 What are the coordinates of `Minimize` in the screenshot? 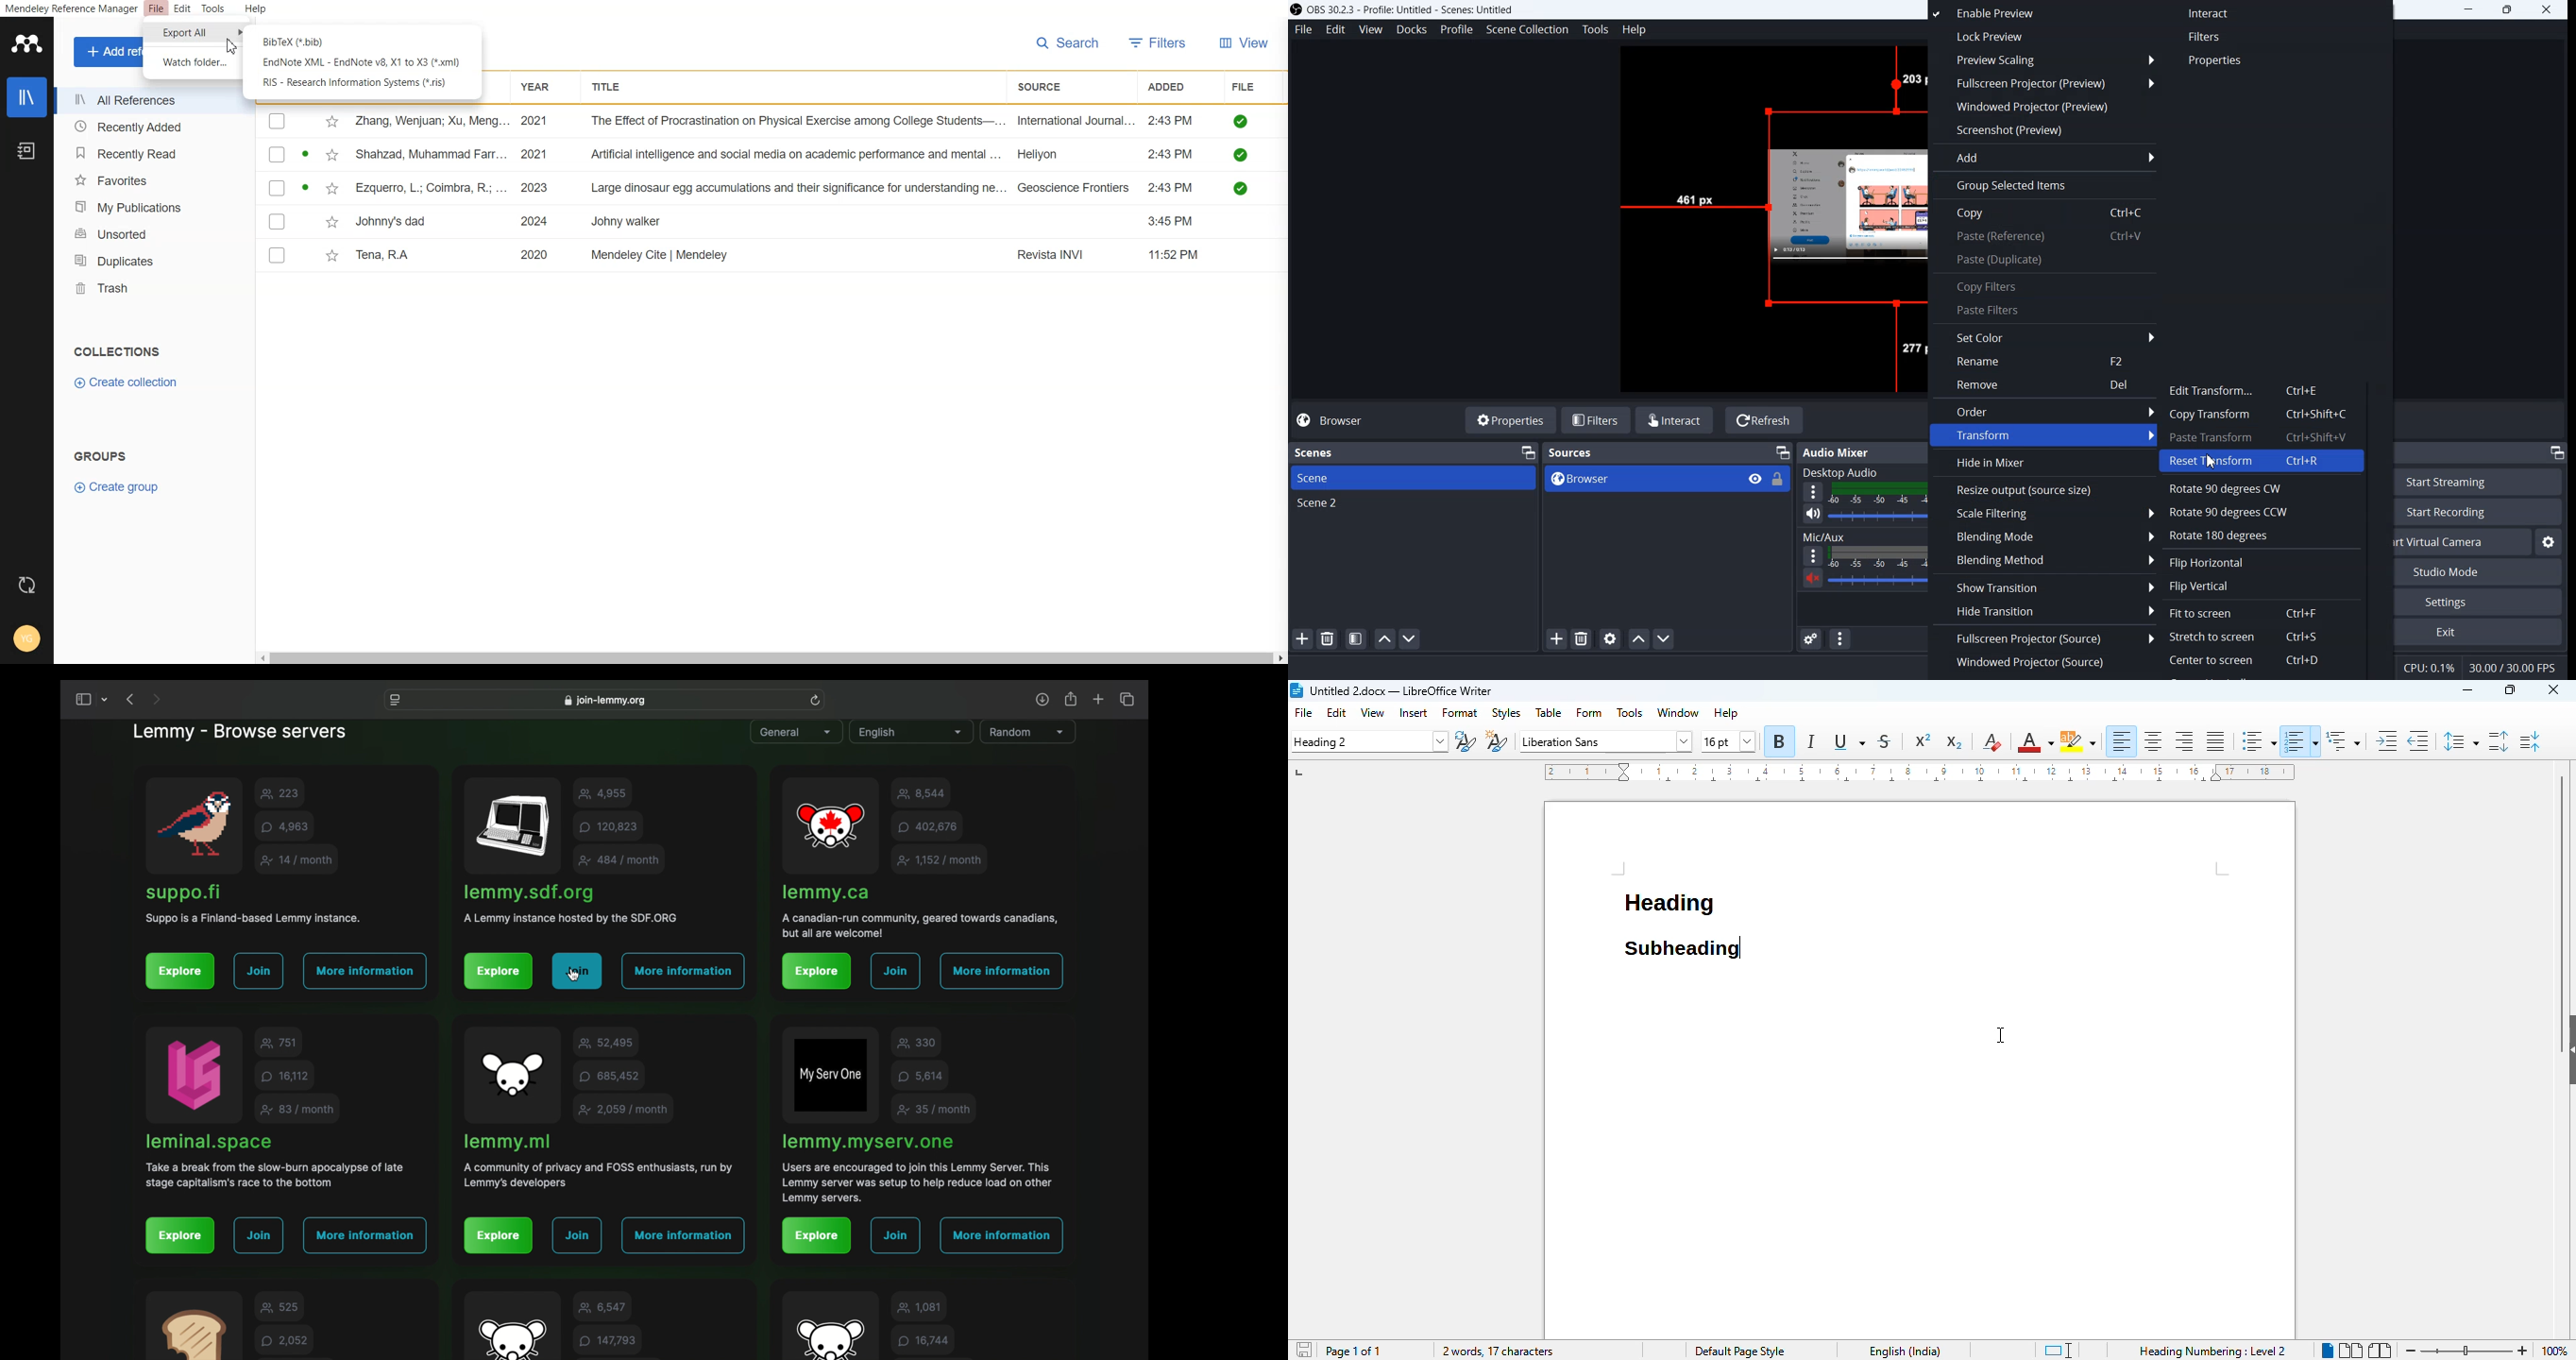 It's located at (2468, 9).